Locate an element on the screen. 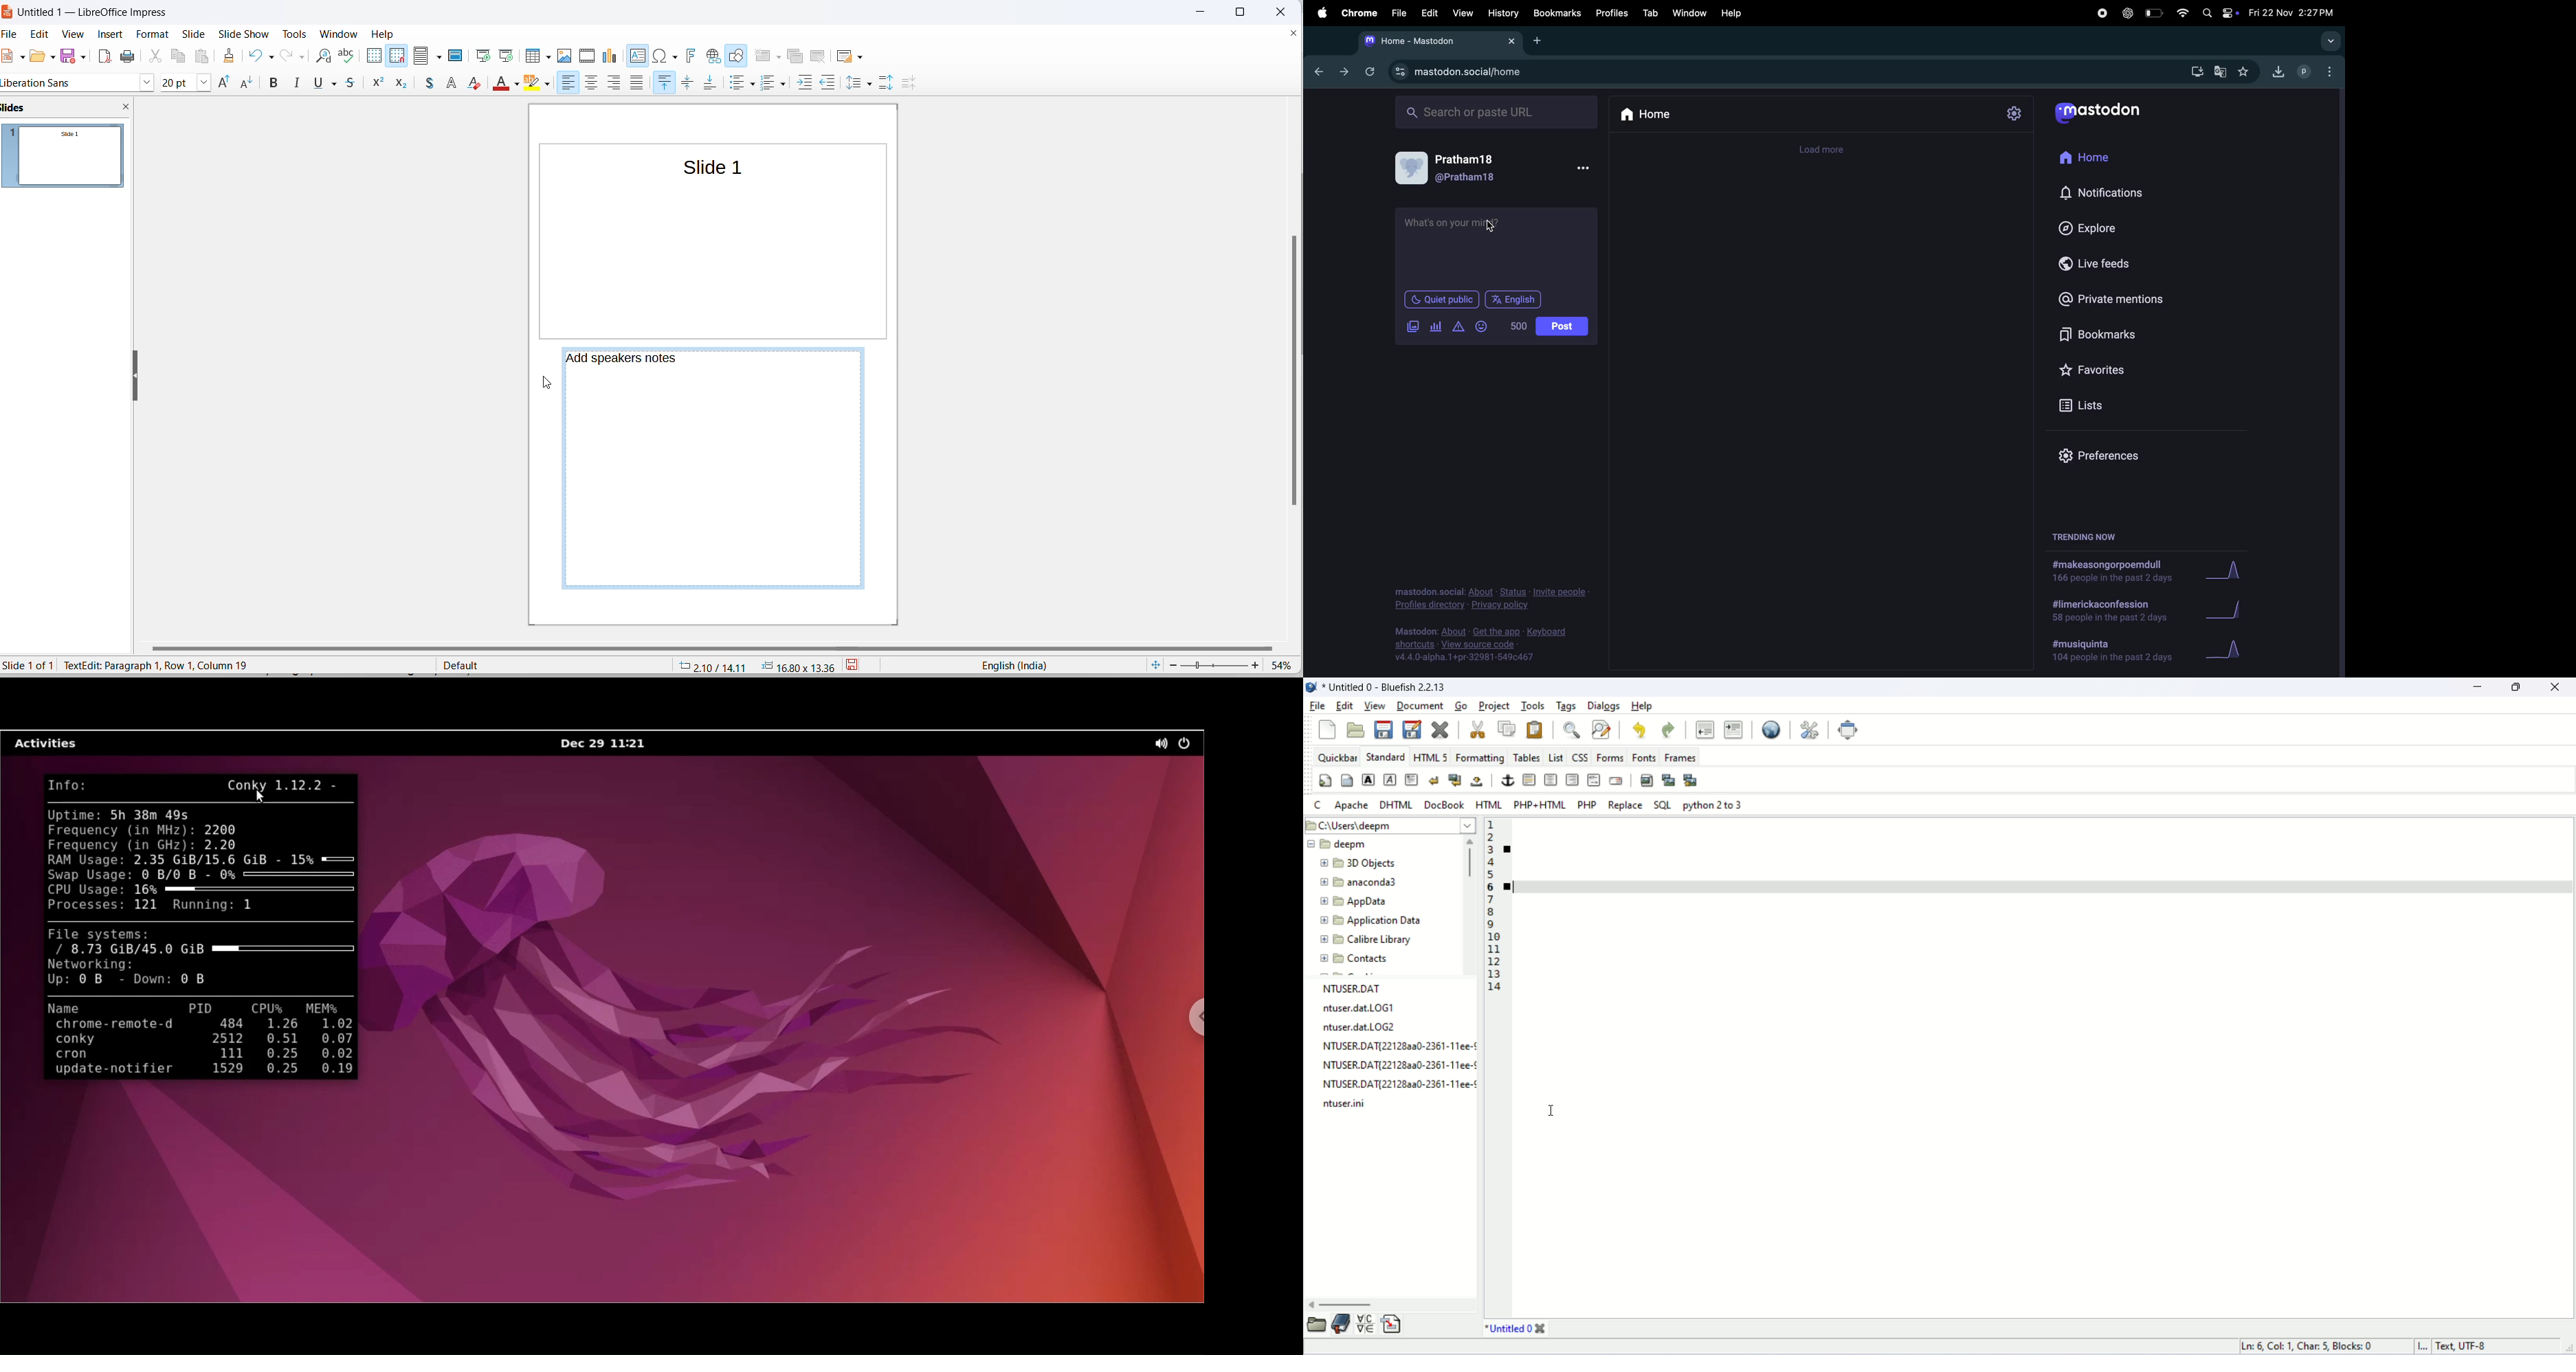 Image resolution: width=2576 pixels, height=1372 pixels. new file options is located at coordinates (21, 60).